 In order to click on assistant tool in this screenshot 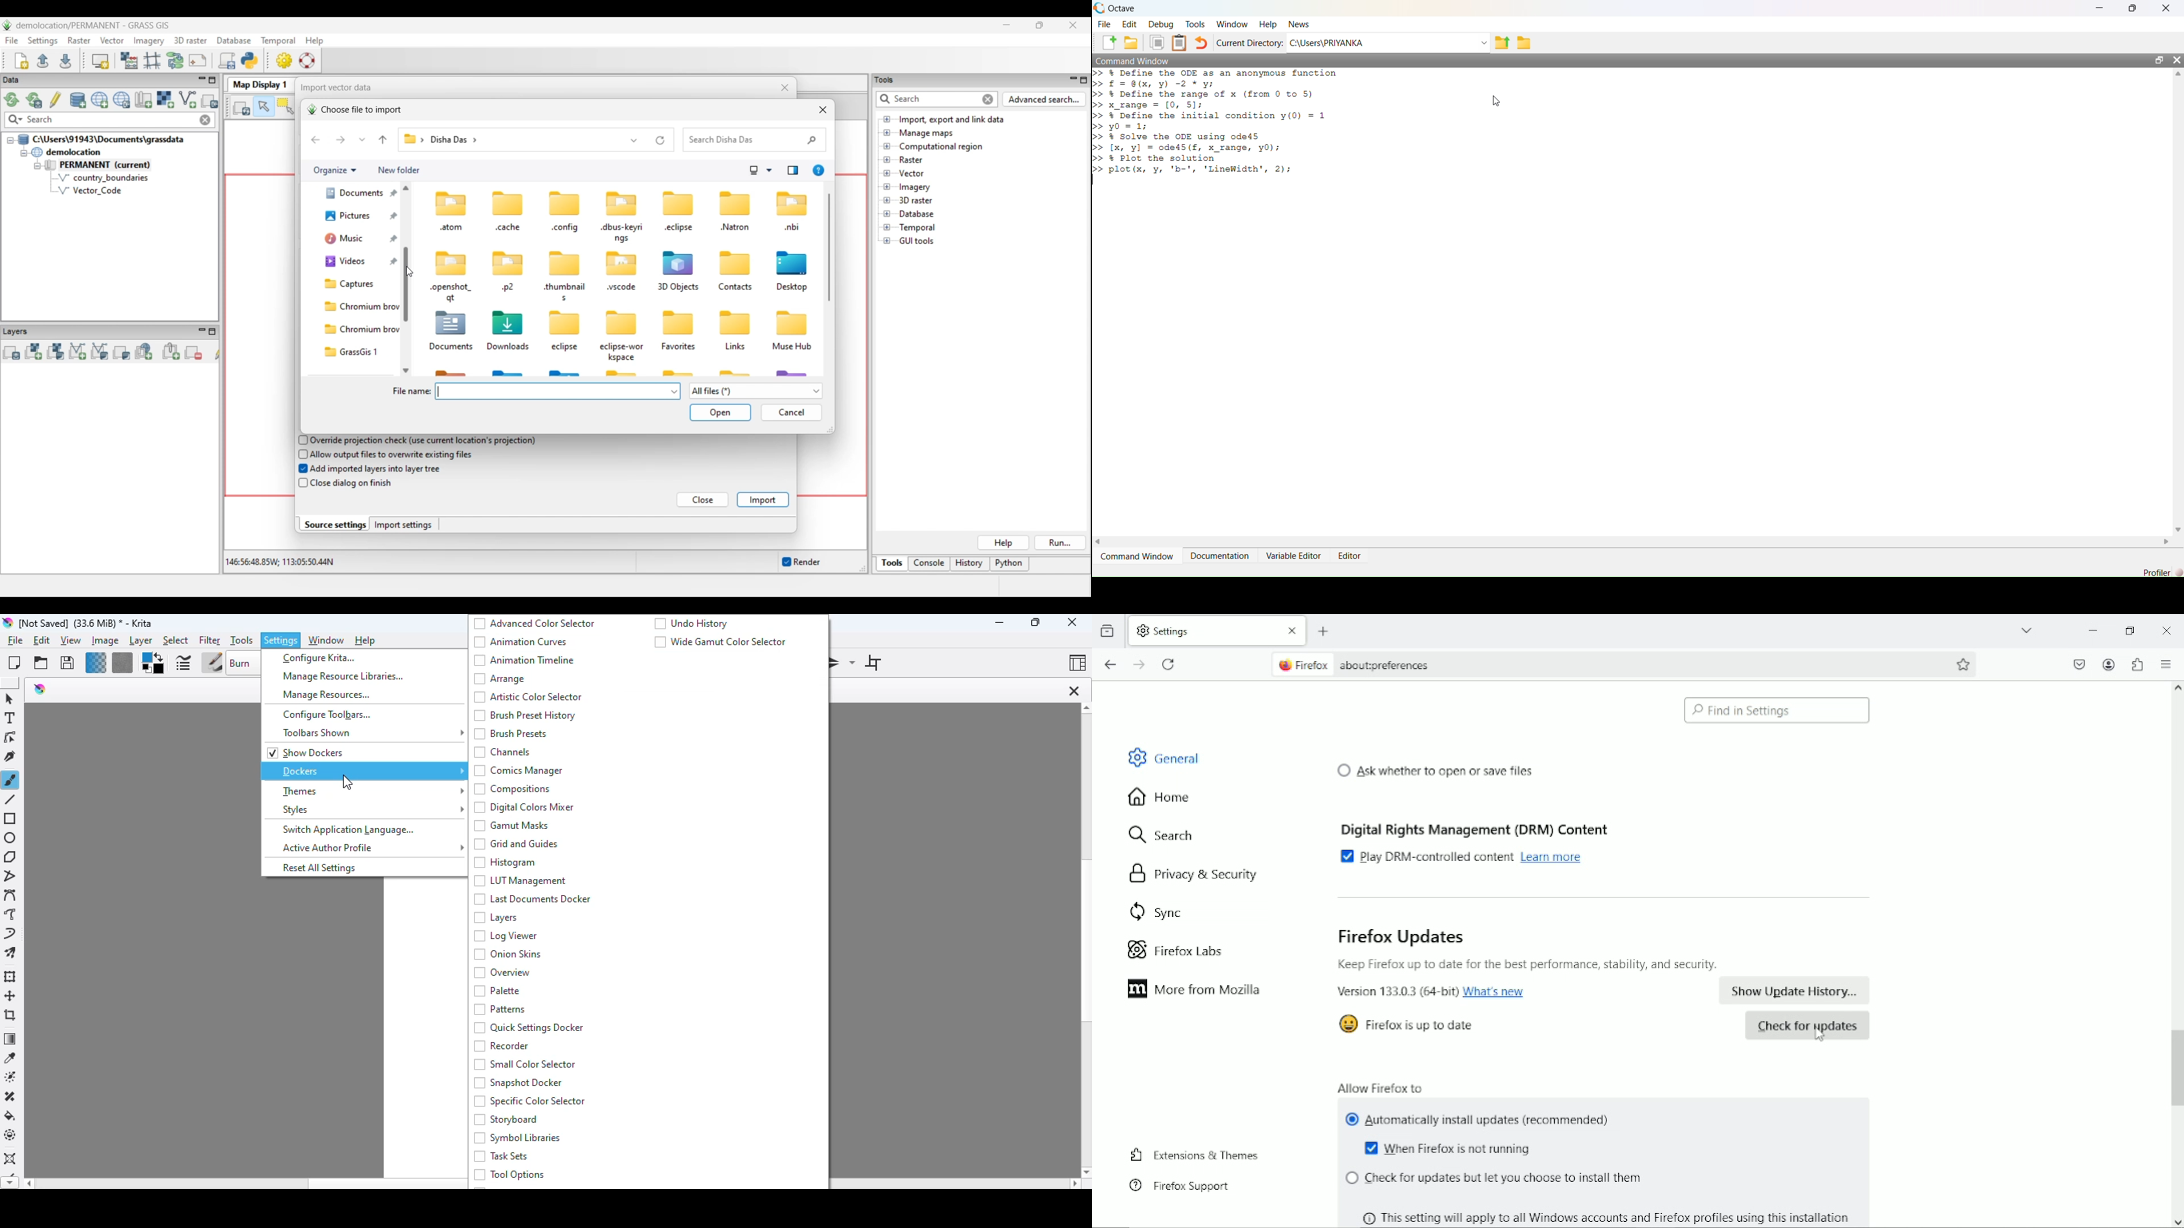, I will do `click(10, 1160)`.